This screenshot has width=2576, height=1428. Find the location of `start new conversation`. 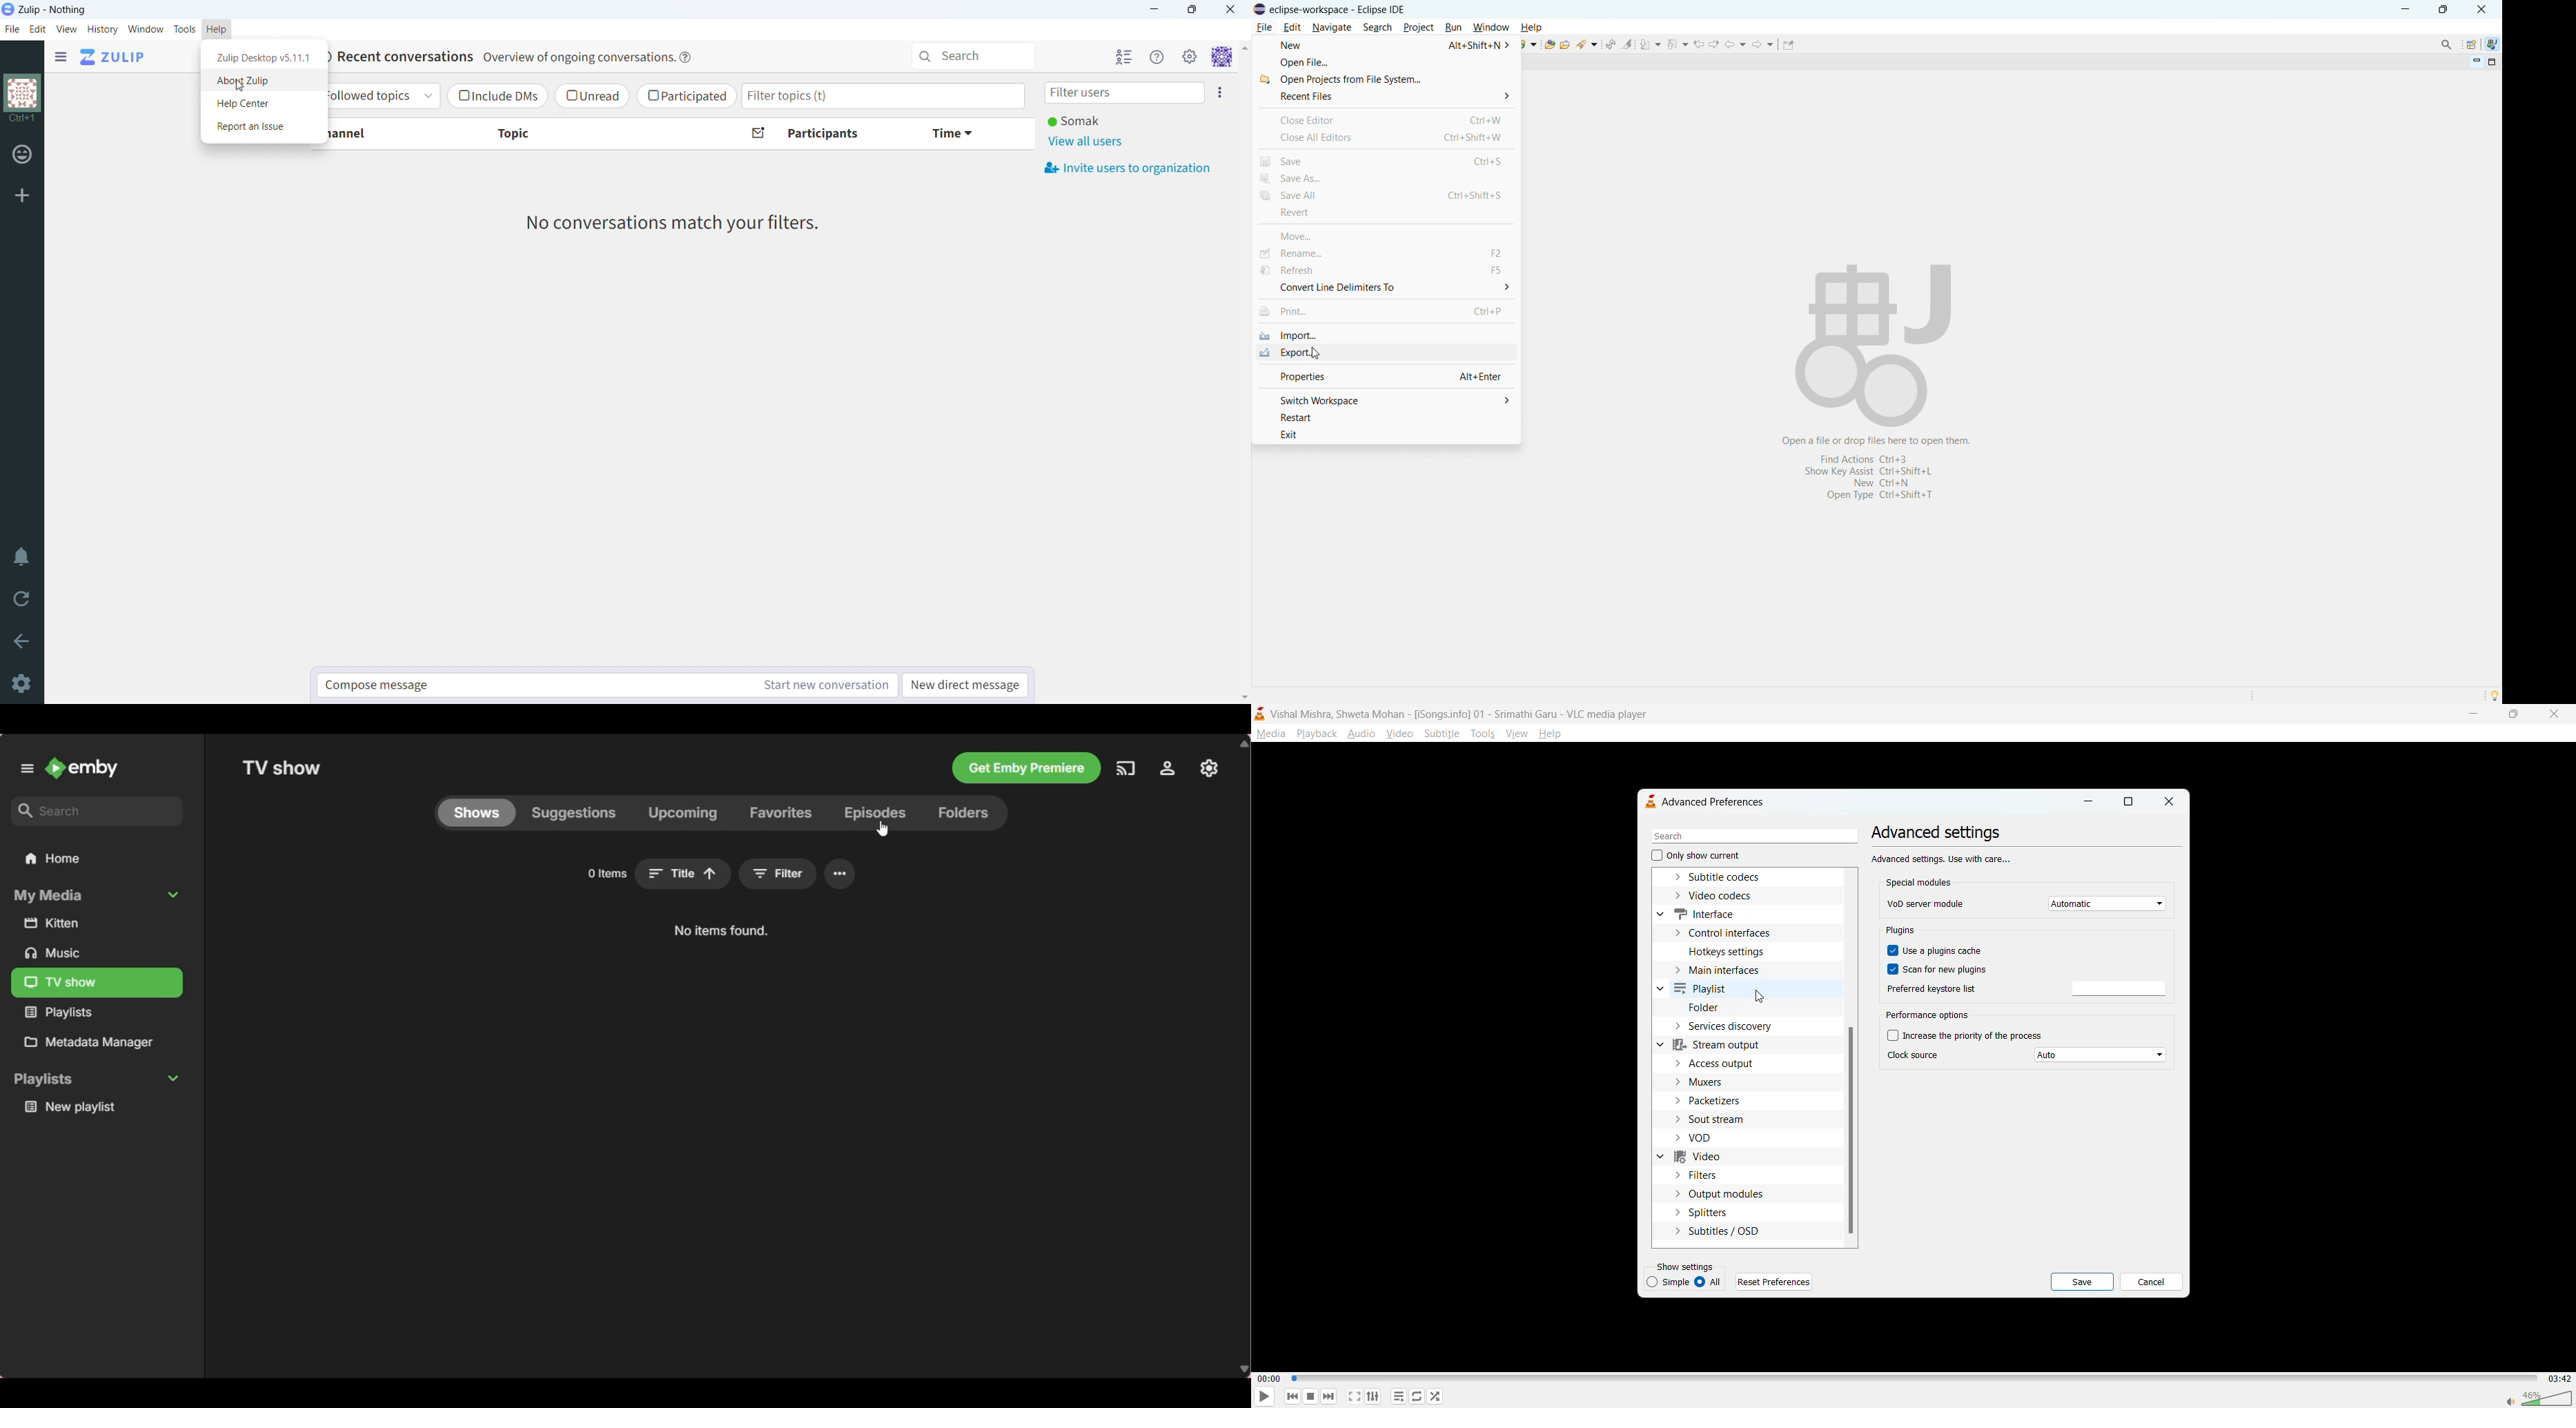

start new conversation is located at coordinates (827, 685).